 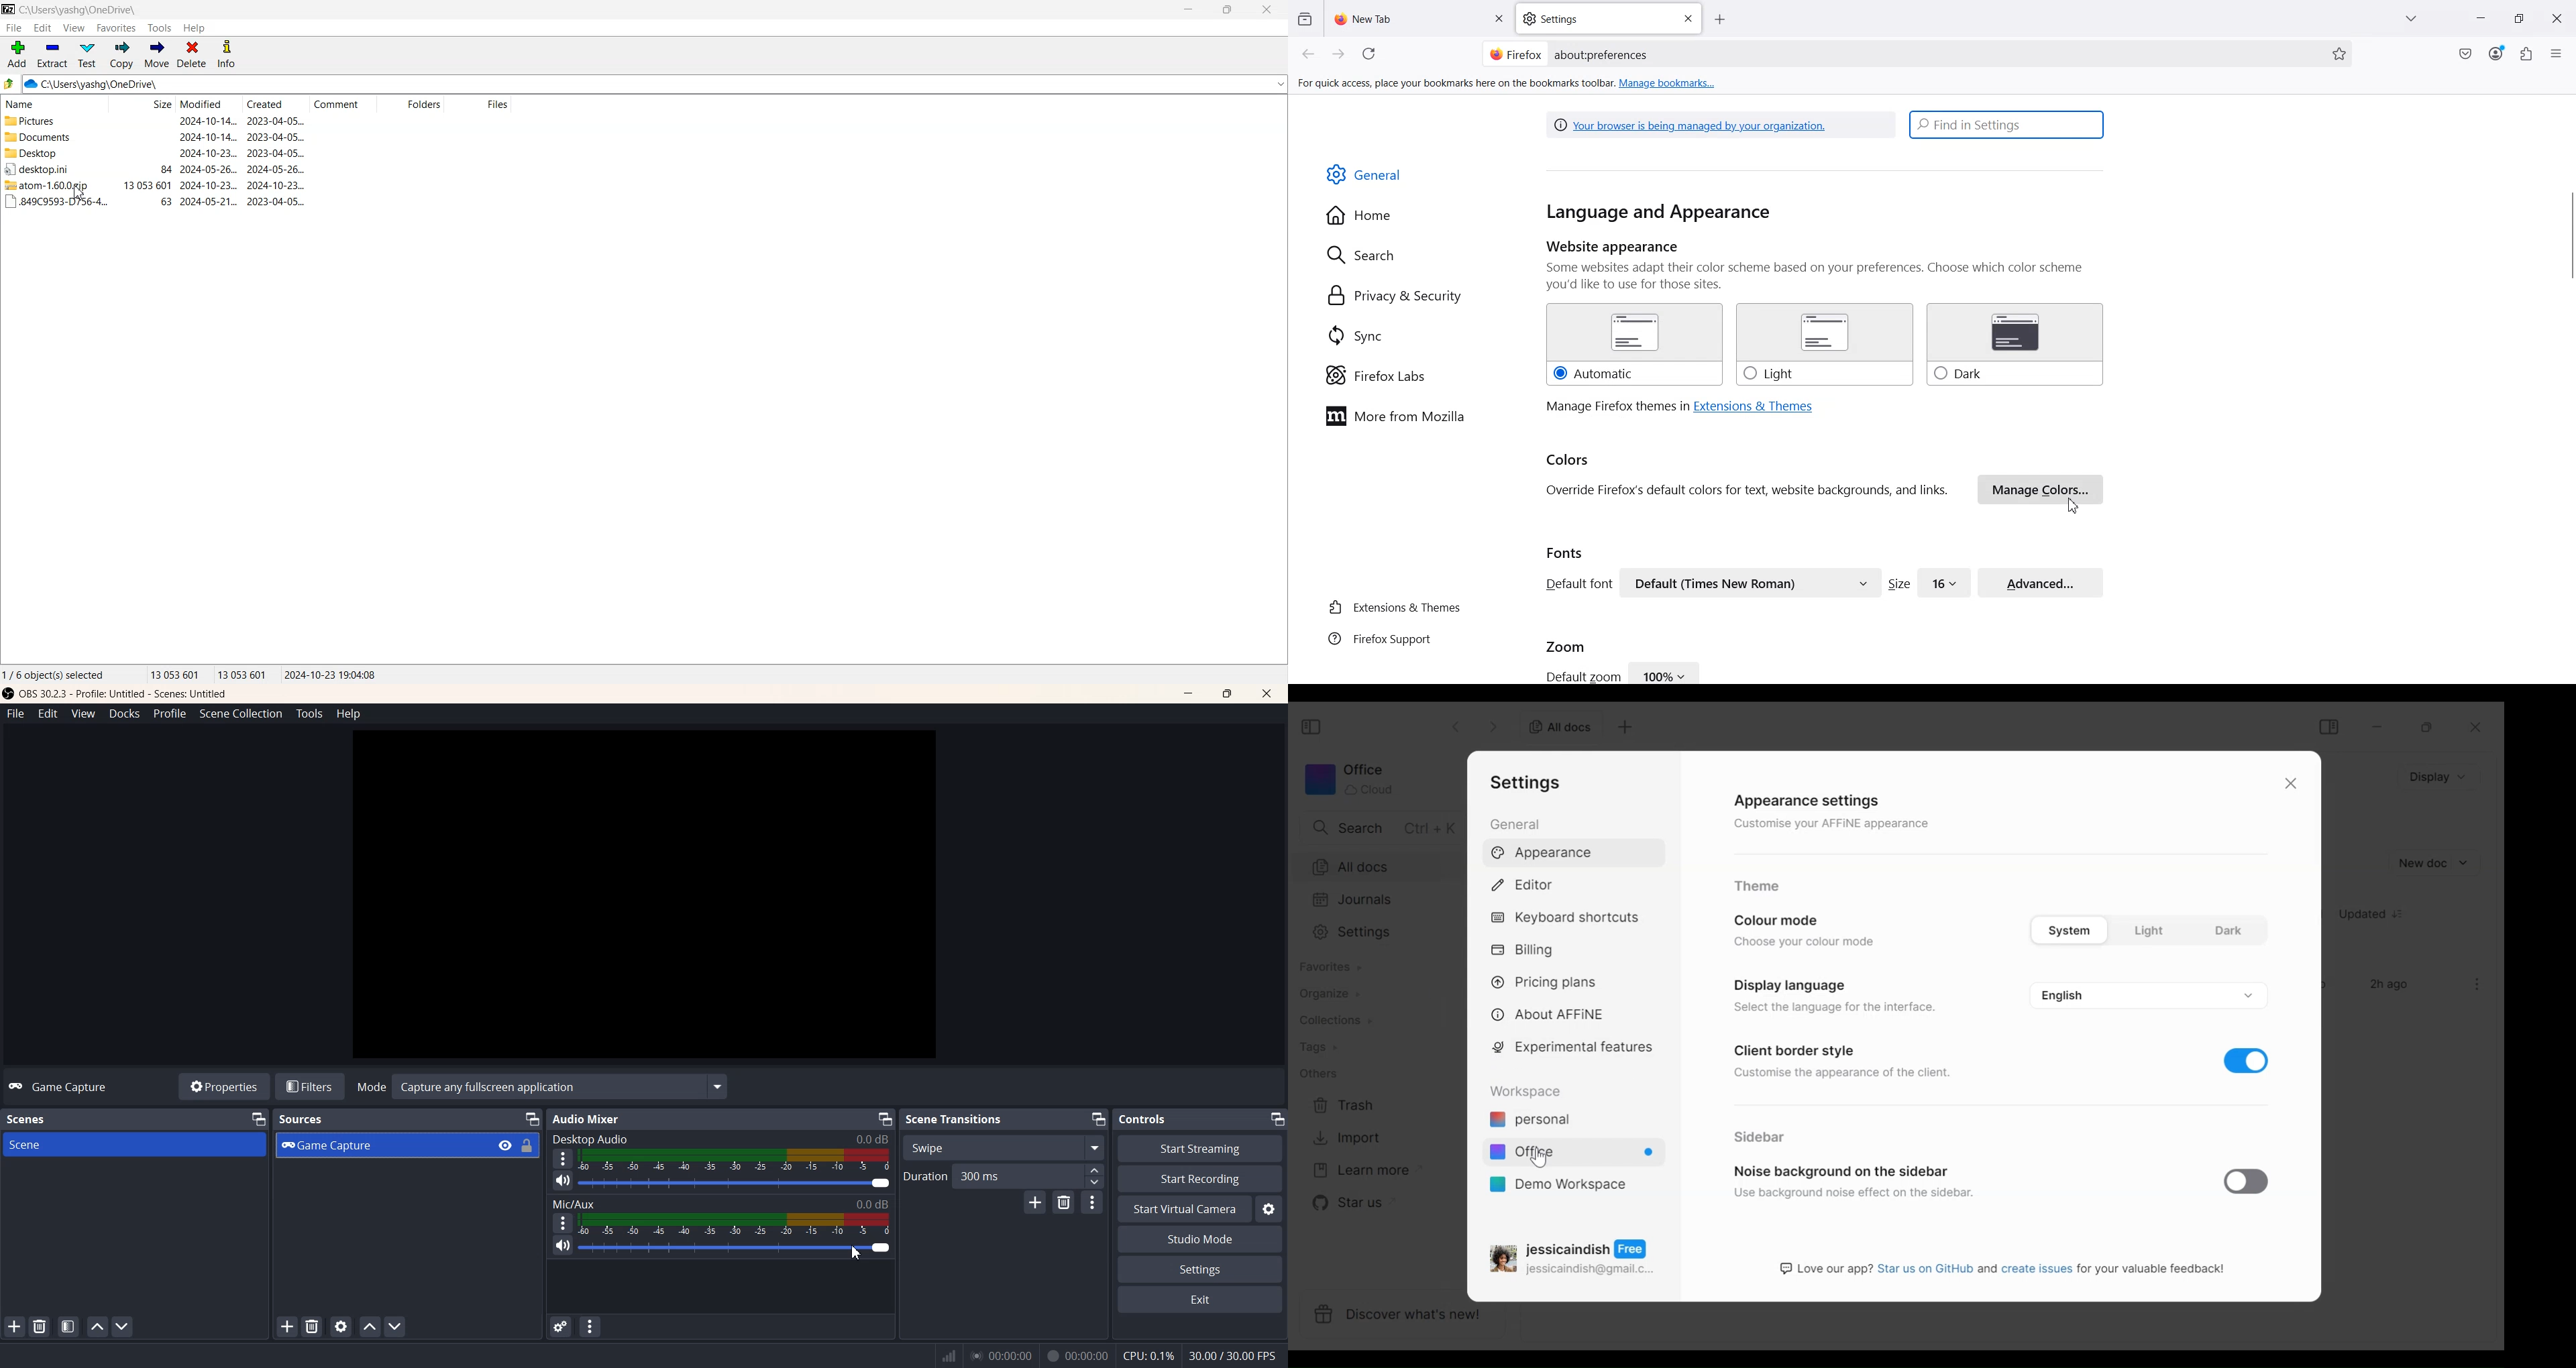 What do you see at coordinates (1377, 866) in the screenshot?
I see `All documents` at bounding box center [1377, 866].